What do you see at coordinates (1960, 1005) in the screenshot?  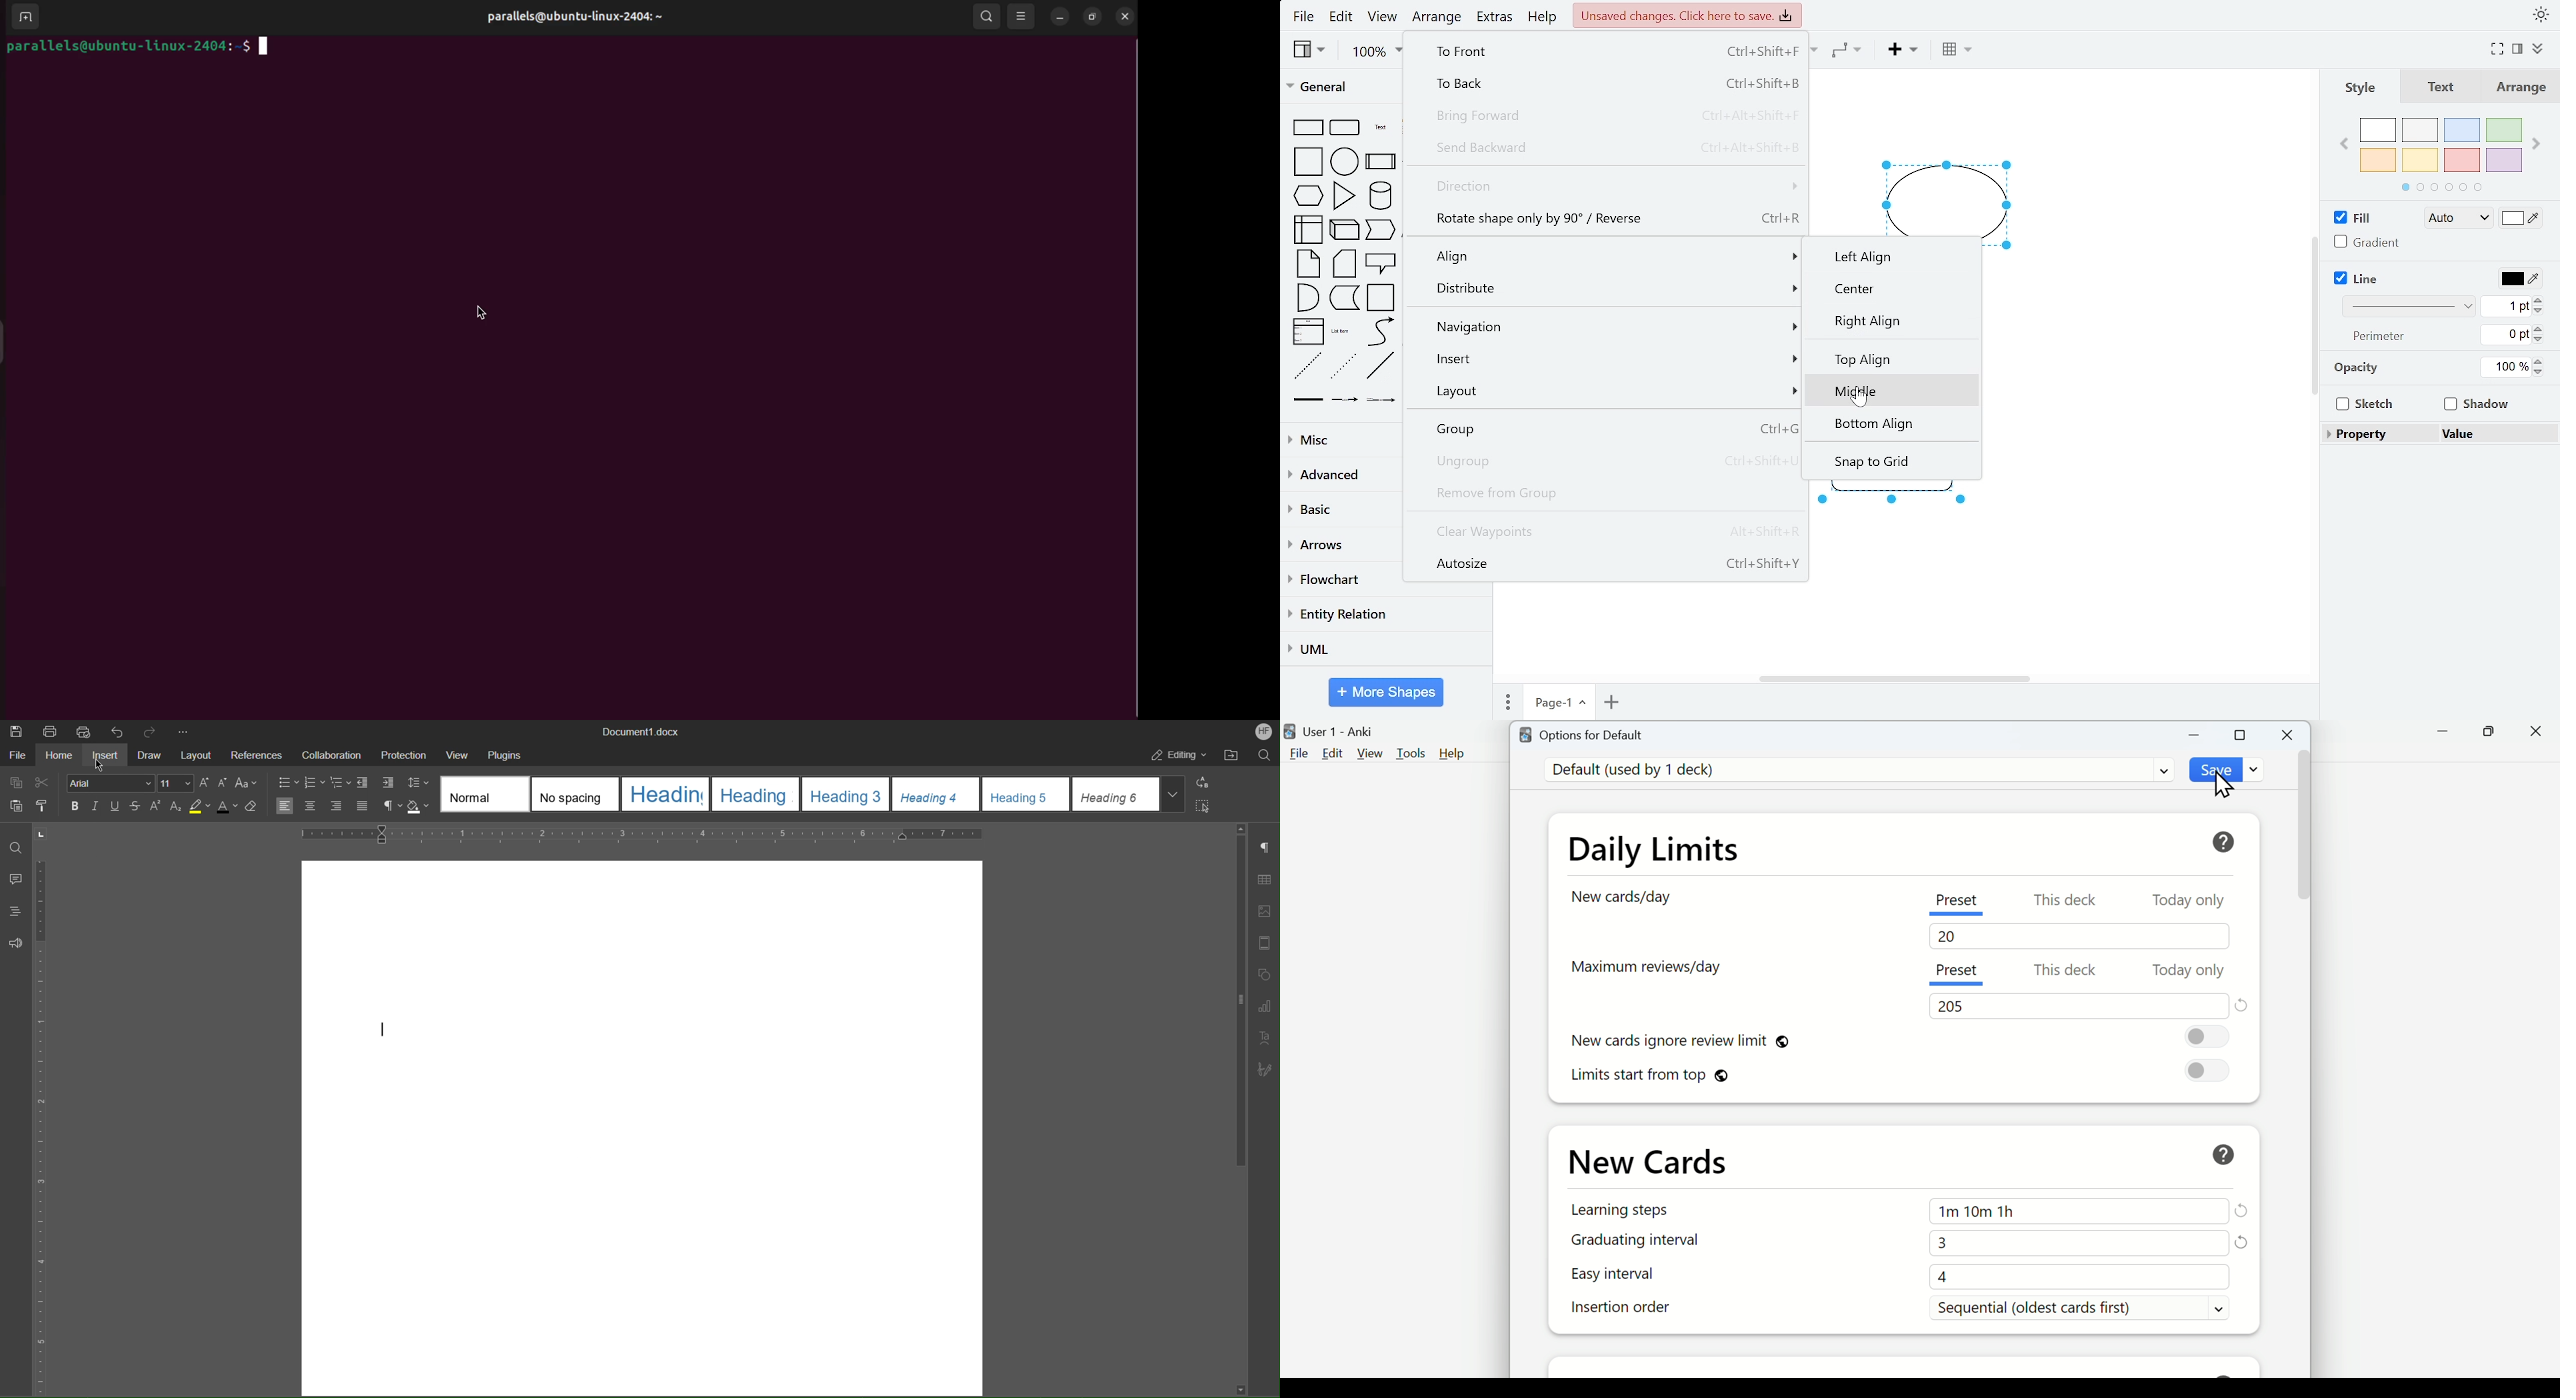 I see `205` at bounding box center [1960, 1005].